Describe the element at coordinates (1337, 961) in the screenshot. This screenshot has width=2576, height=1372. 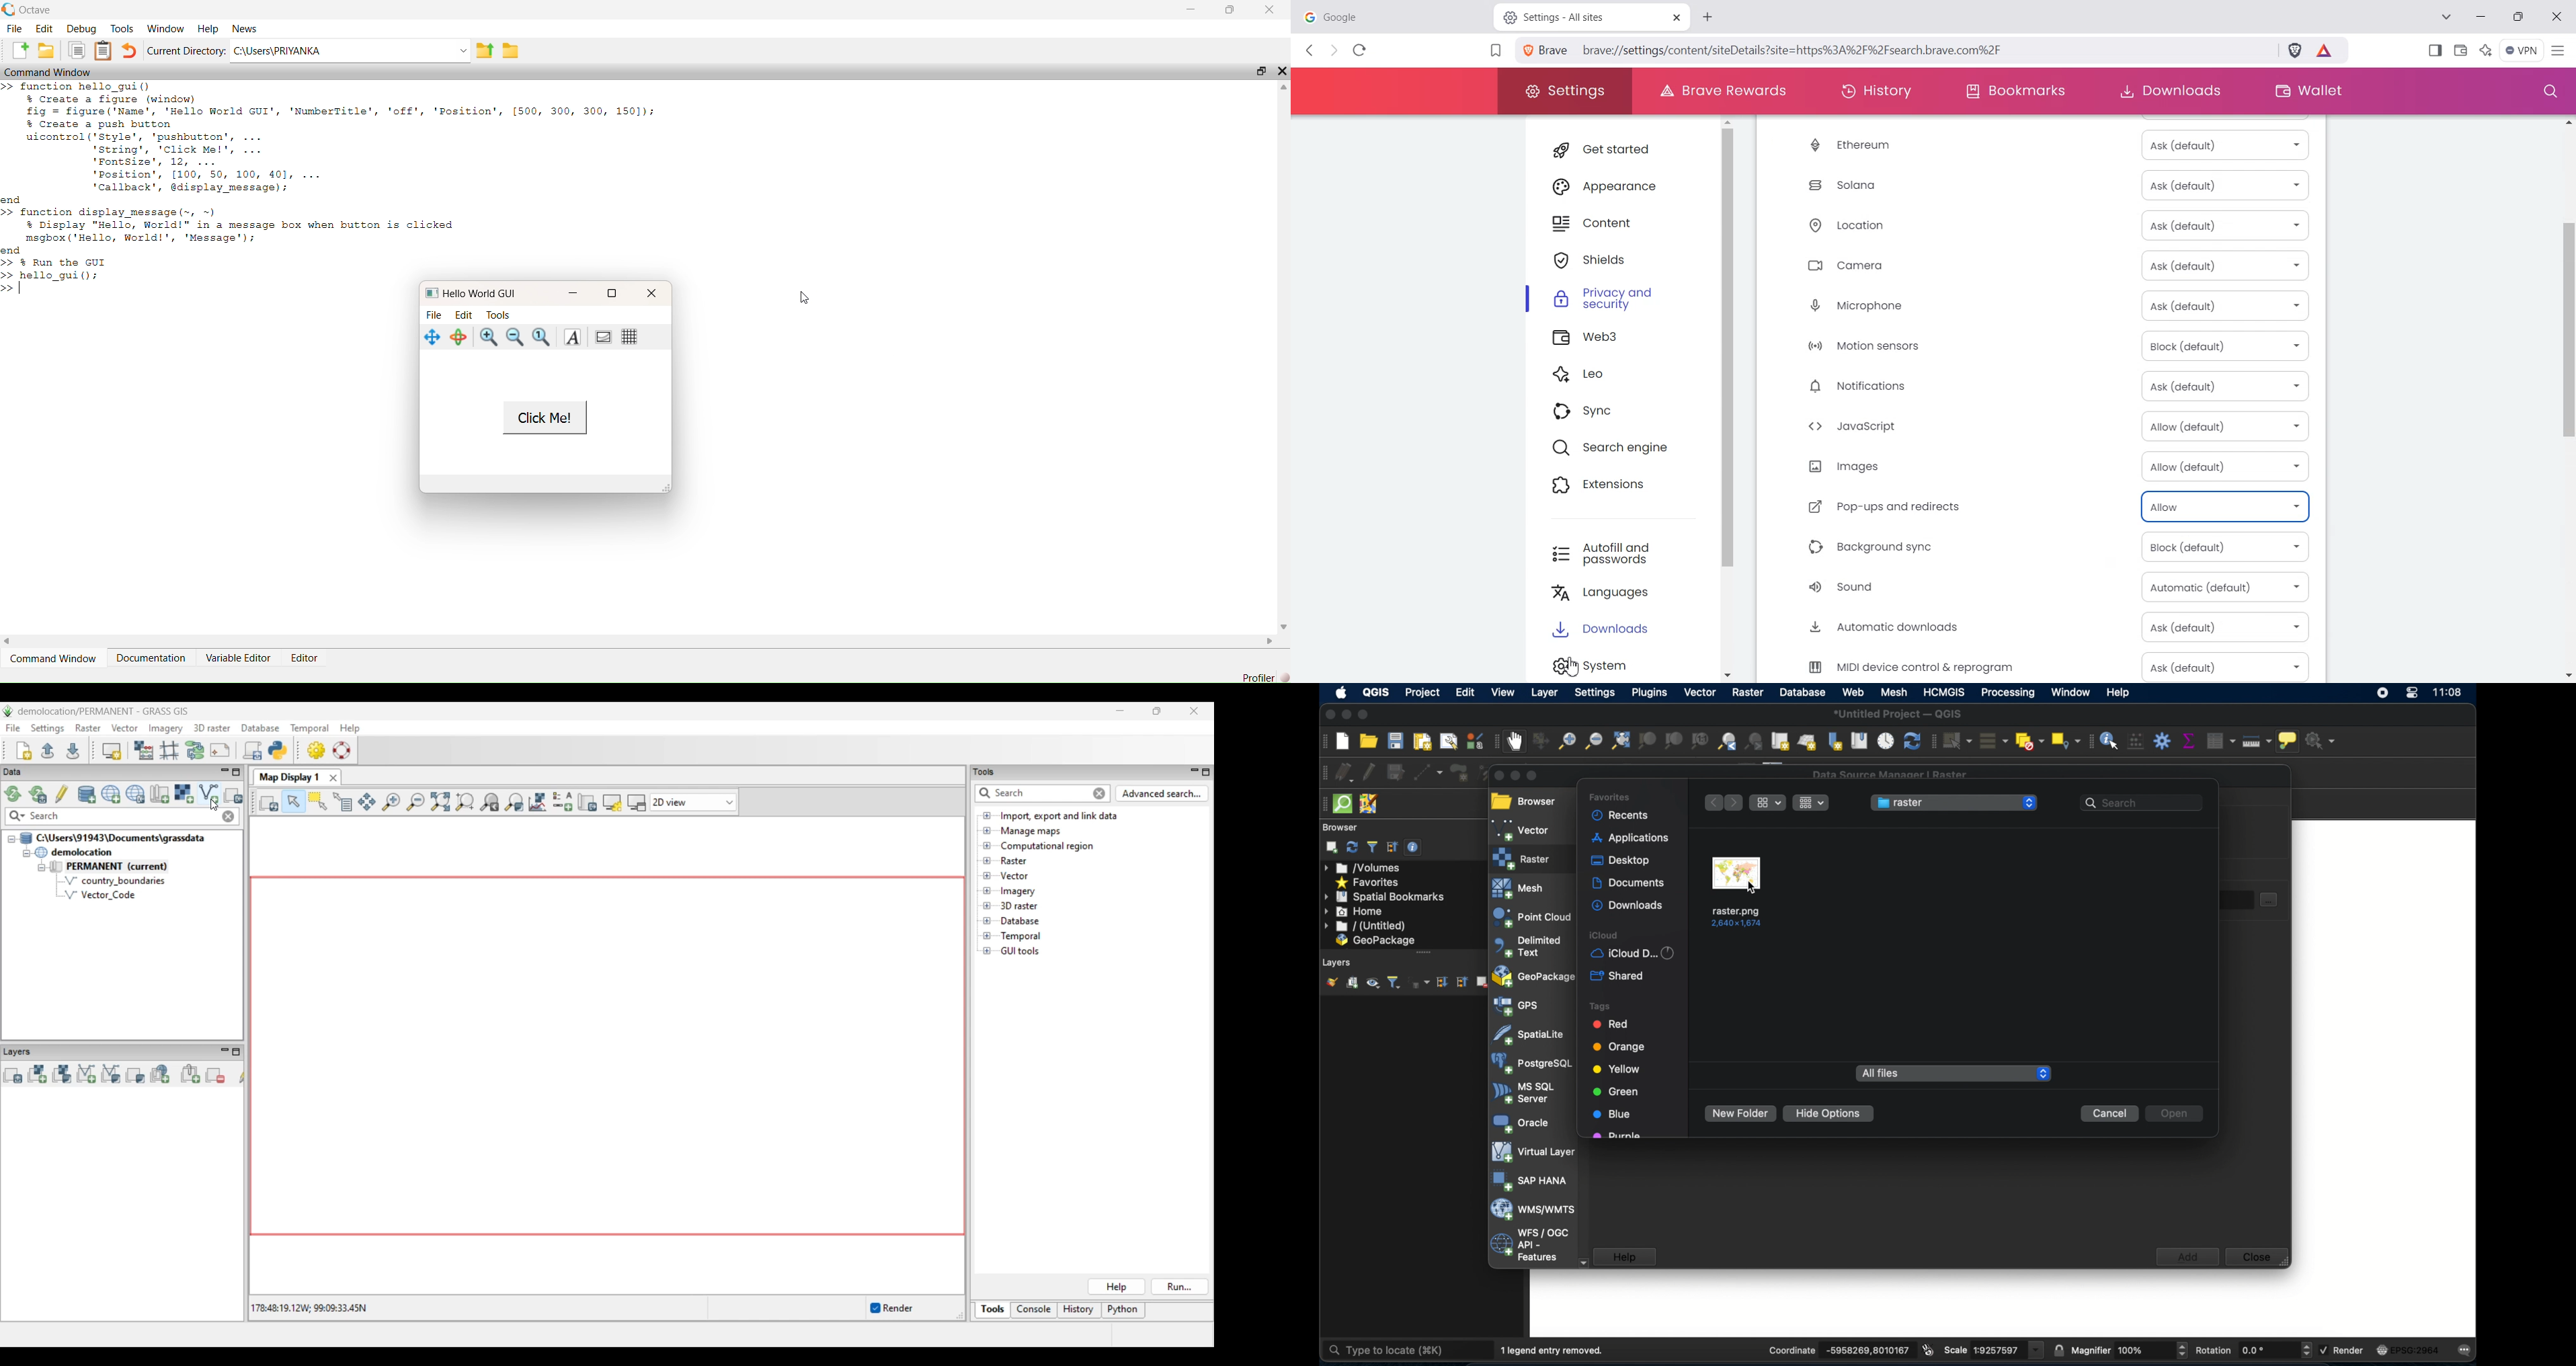
I see `layers` at that location.